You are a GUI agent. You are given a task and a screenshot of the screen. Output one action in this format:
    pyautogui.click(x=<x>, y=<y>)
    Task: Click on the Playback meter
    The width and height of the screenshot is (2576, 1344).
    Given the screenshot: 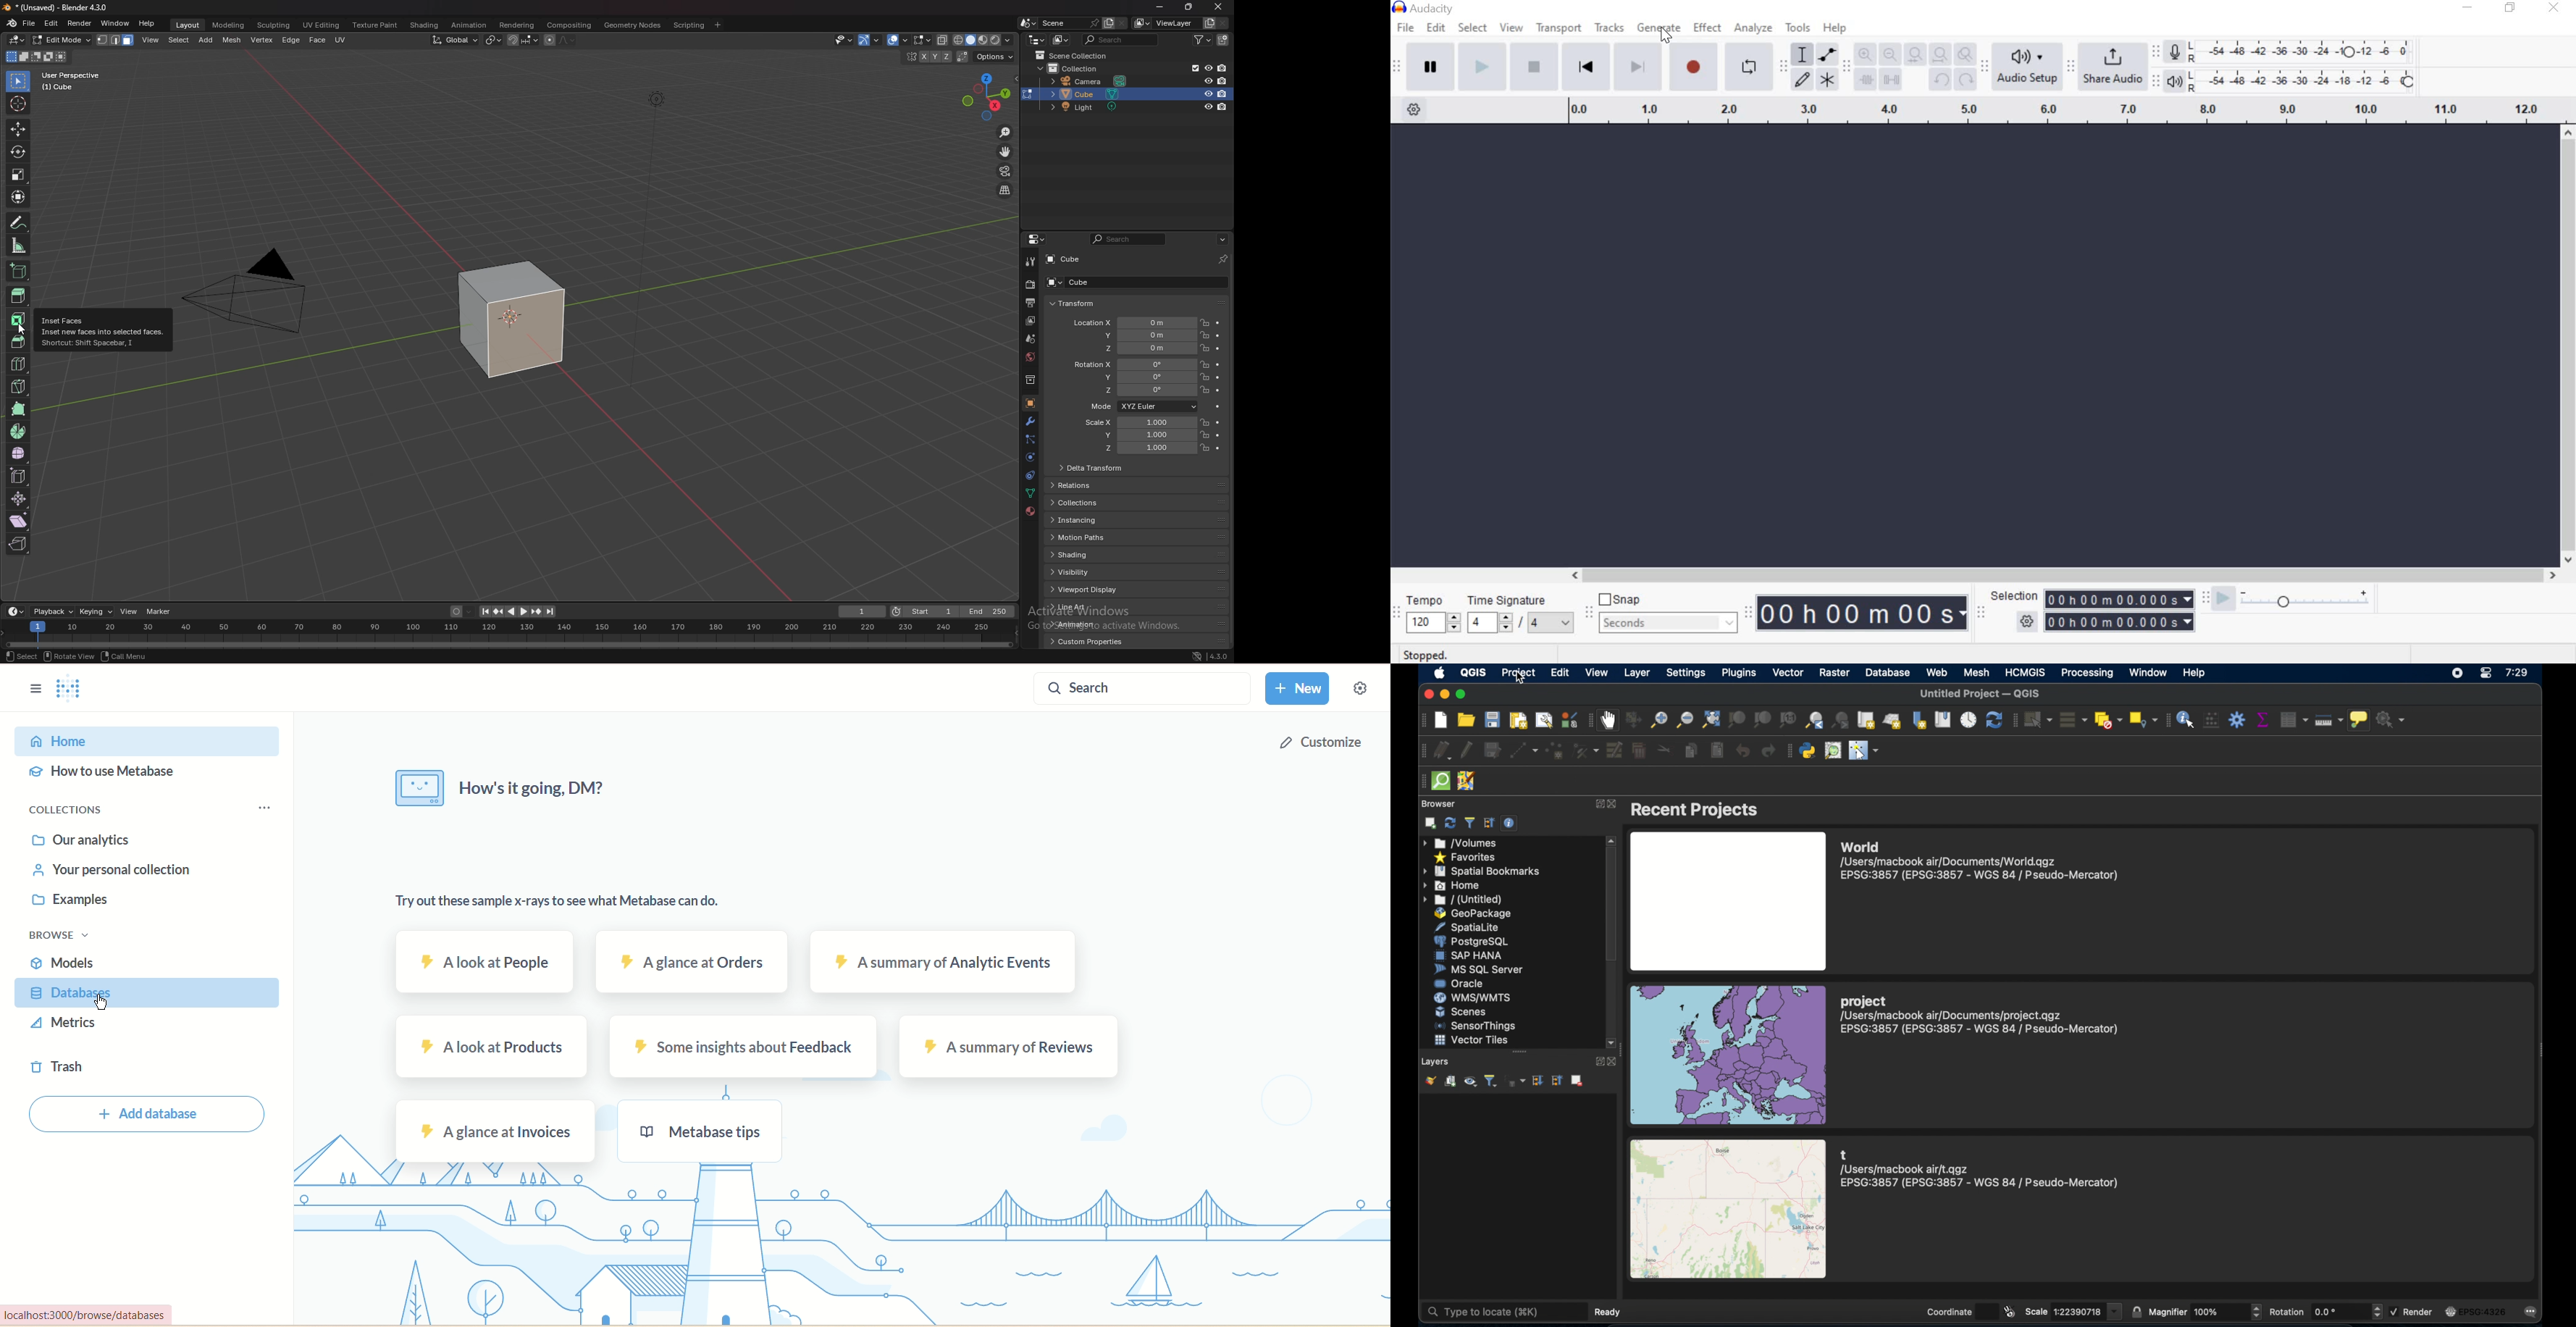 What is the action you would take?
    pyautogui.click(x=2176, y=82)
    